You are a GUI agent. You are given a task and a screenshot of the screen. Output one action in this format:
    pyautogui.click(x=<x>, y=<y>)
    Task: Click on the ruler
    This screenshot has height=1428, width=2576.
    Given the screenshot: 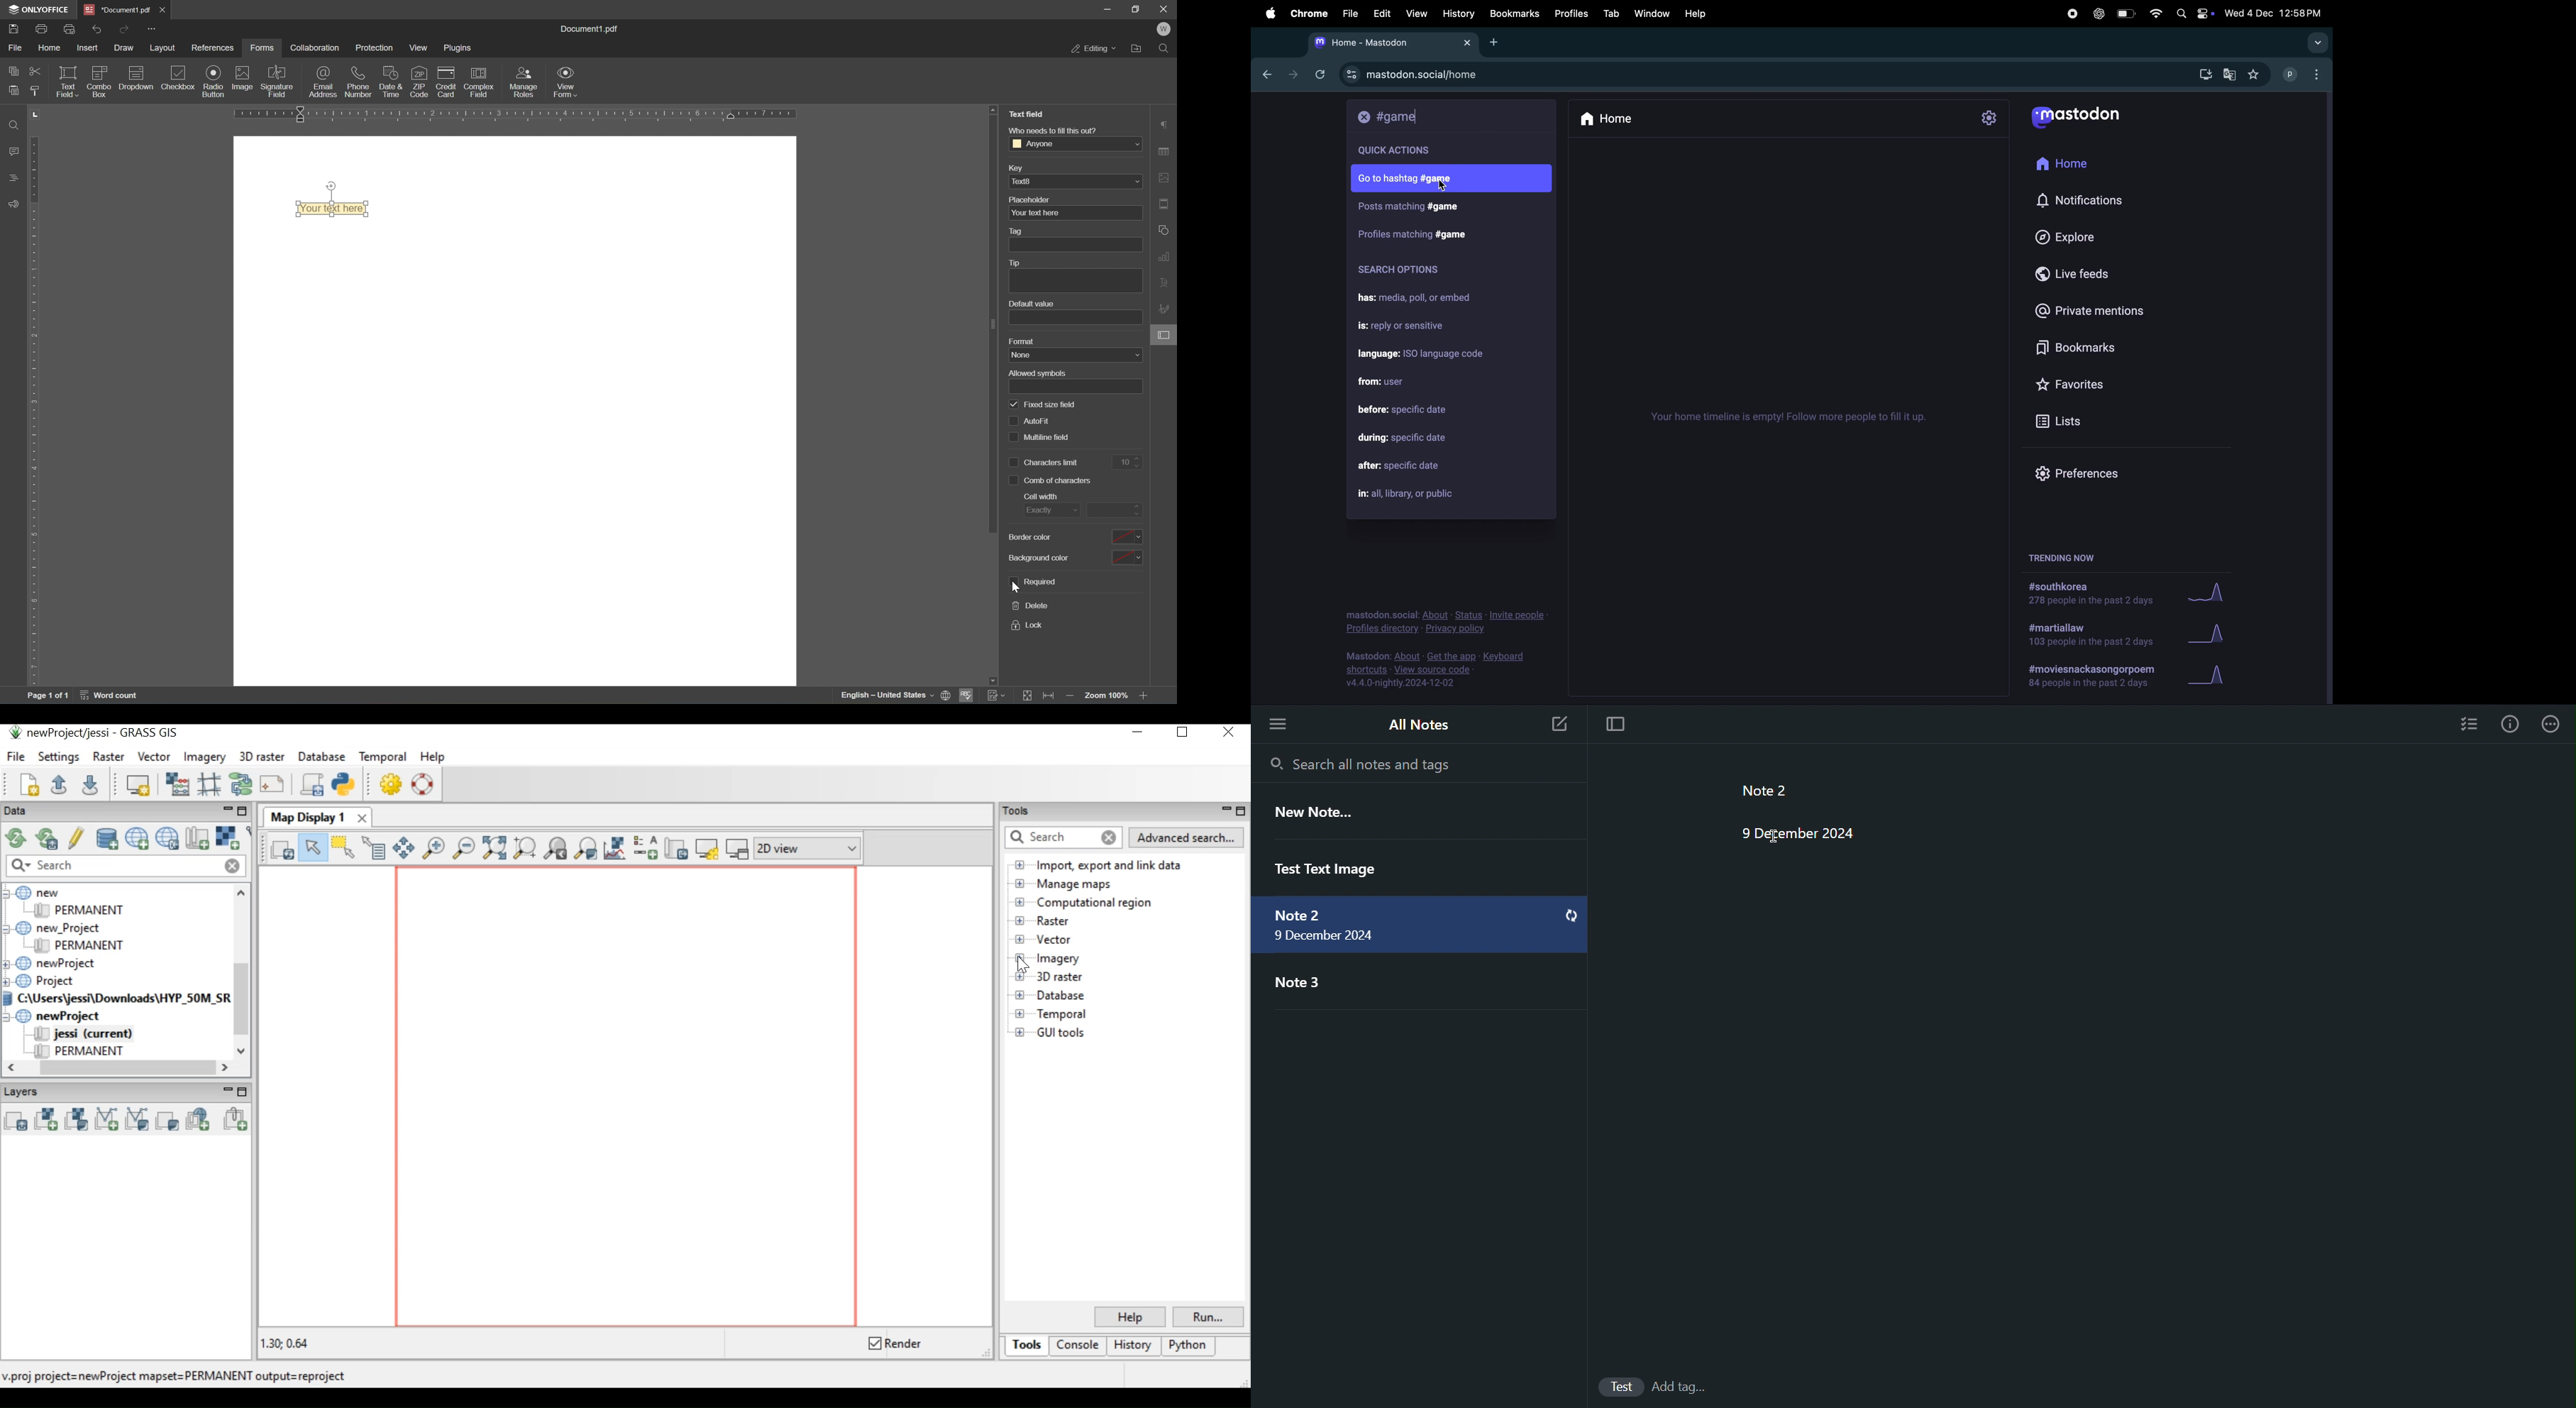 What is the action you would take?
    pyautogui.click(x=37, y=411)
    